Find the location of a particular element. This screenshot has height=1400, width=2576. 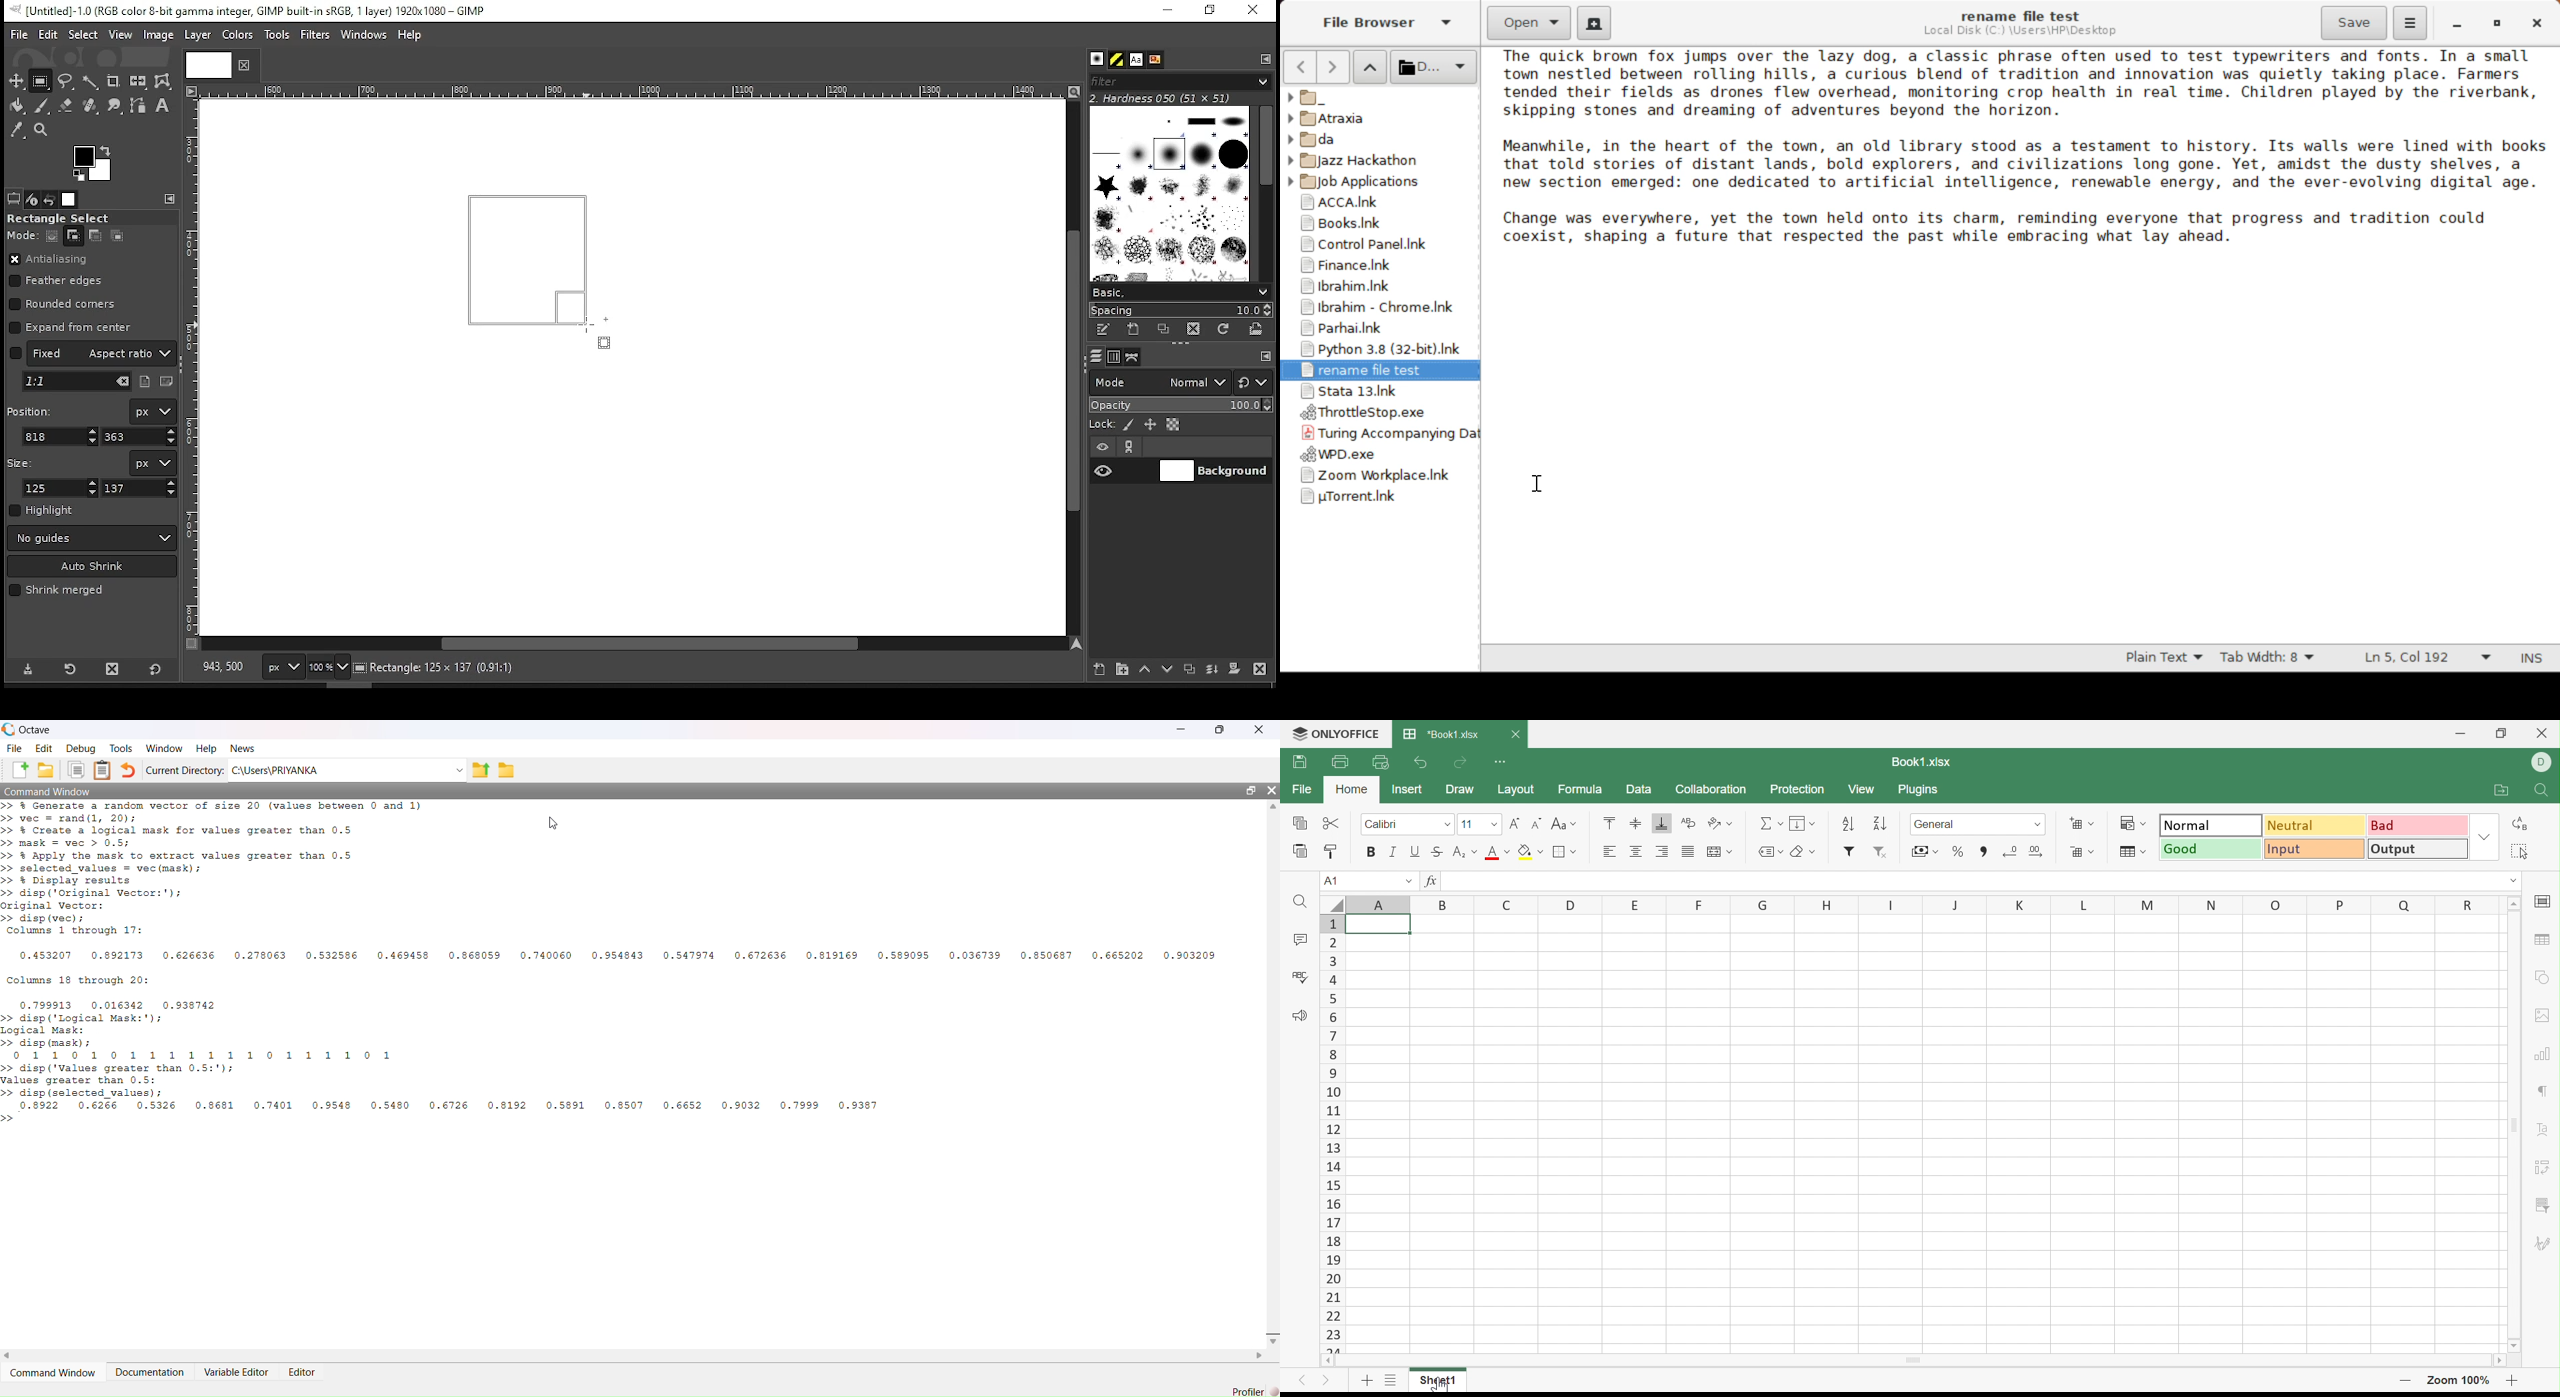

Insert is located at coordinates (1409, 789).